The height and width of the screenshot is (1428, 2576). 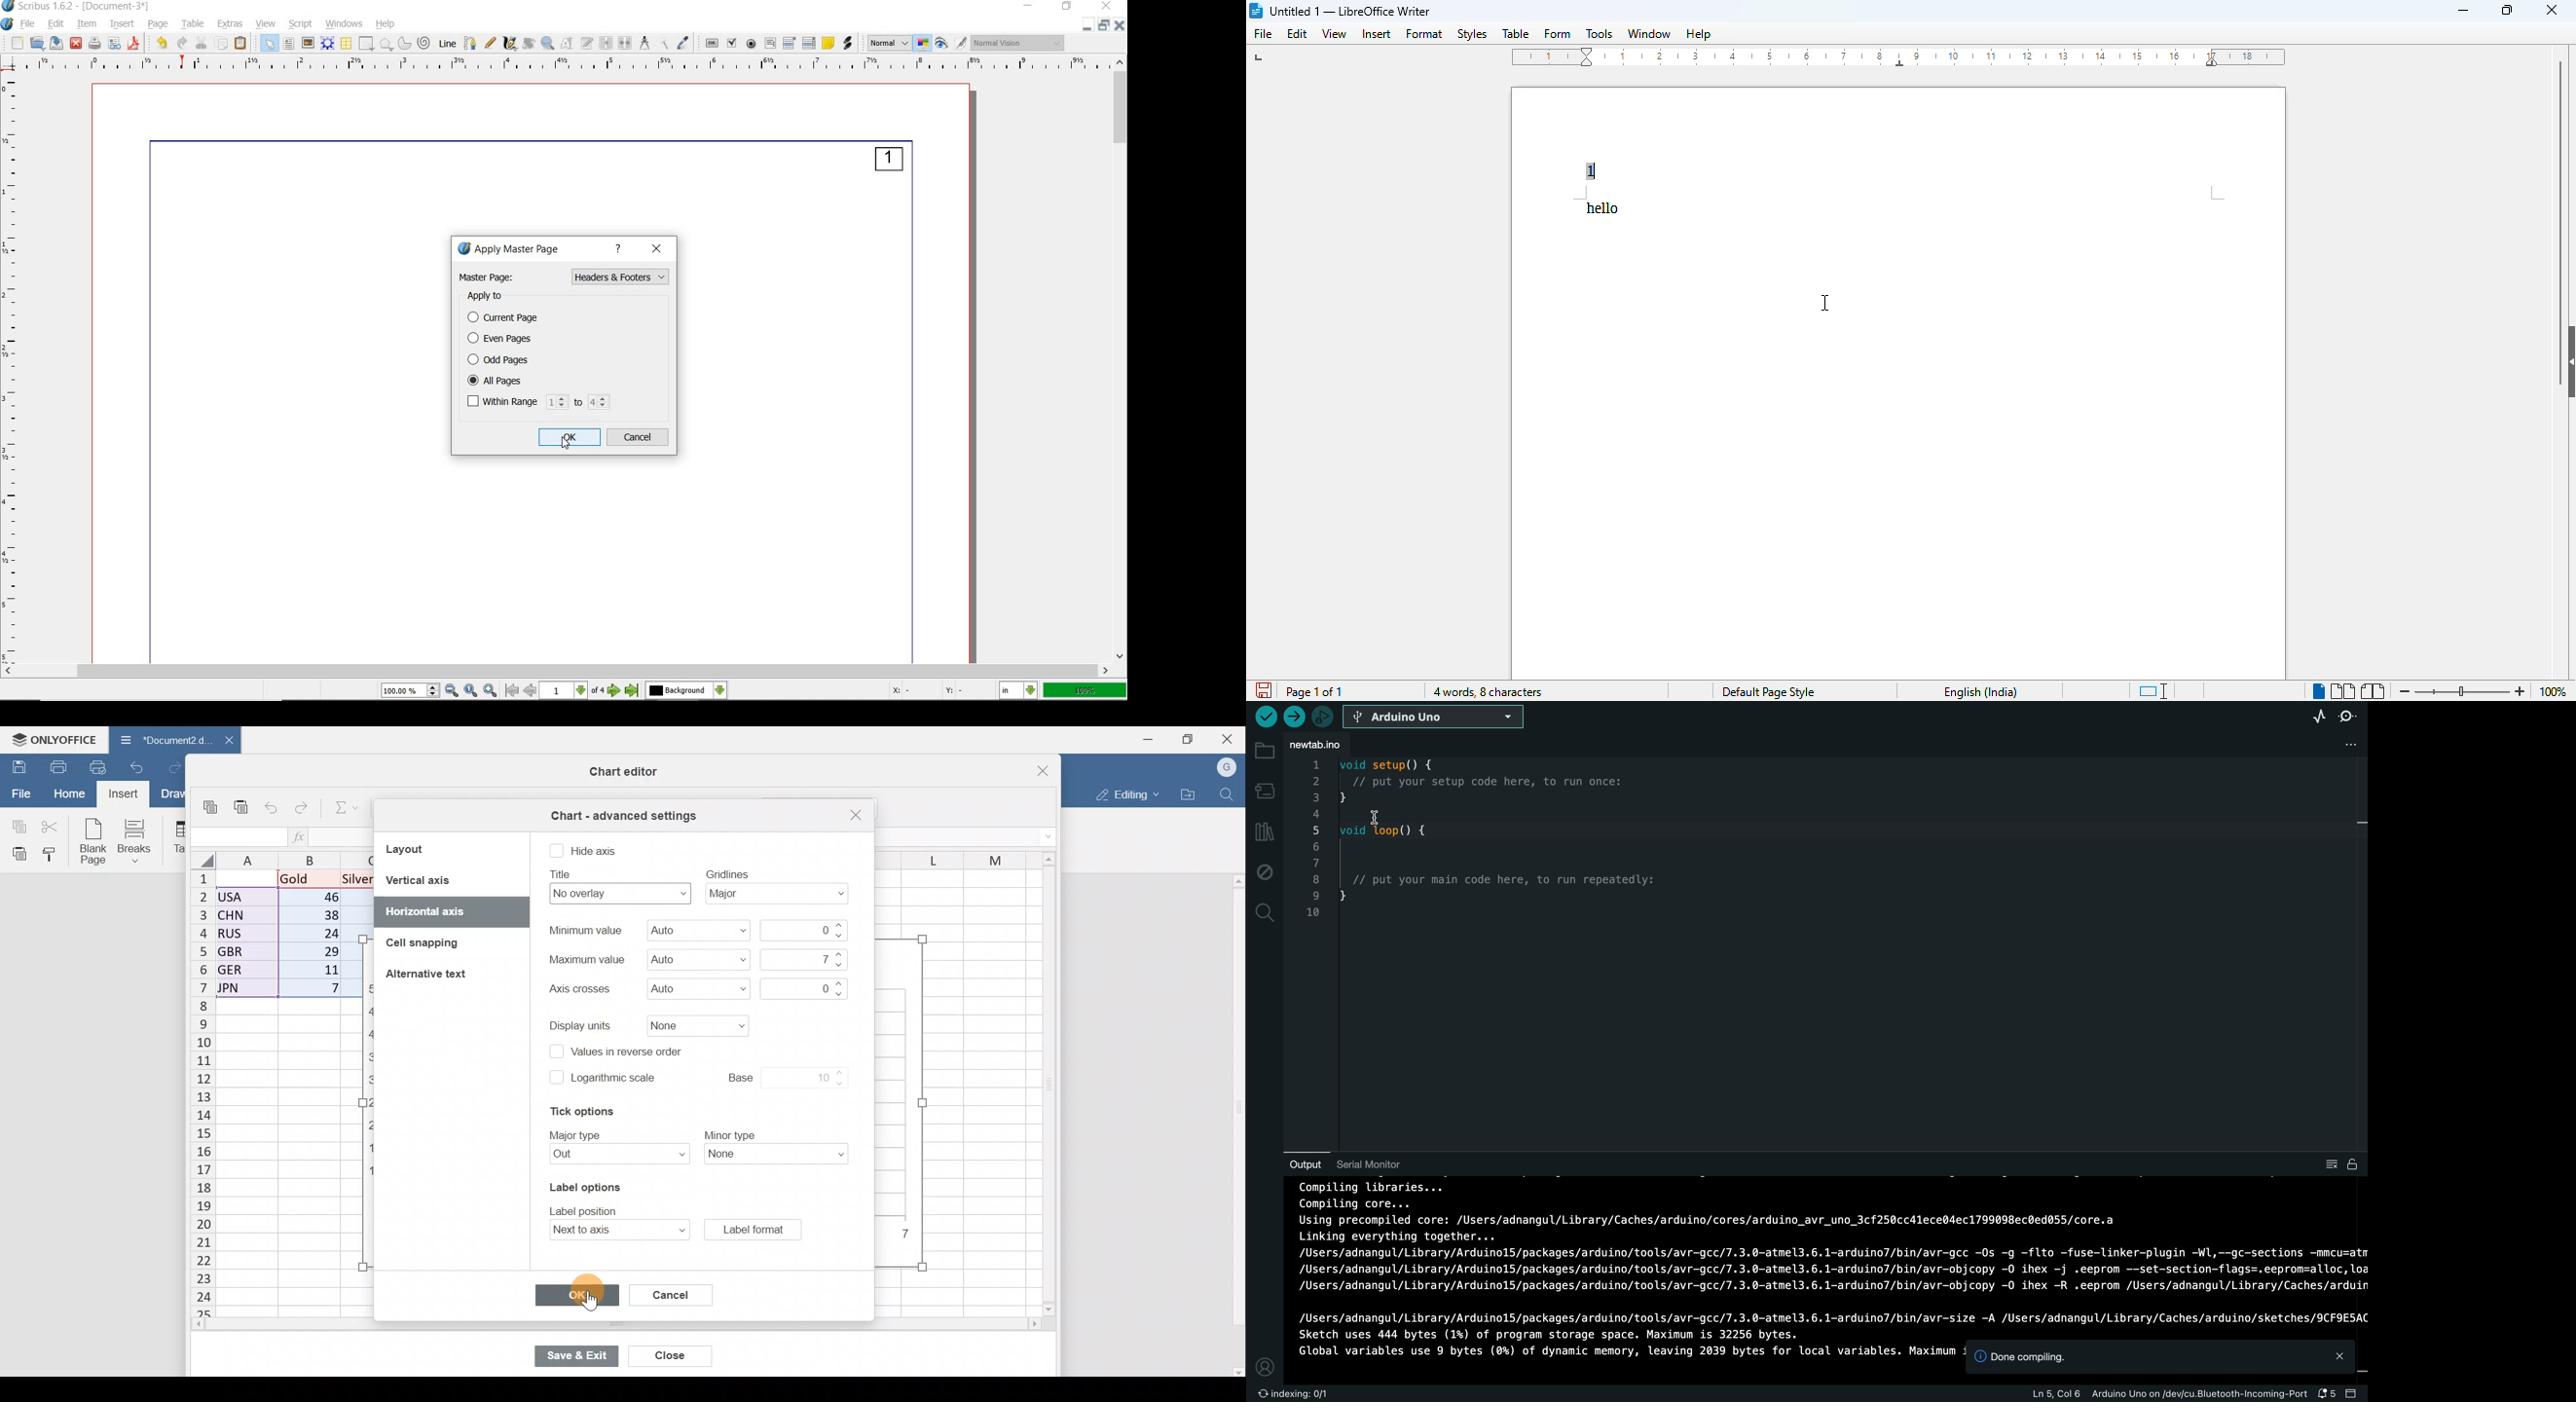 What do you see at coordinates (950, 855) in the screenshot?
I see `Columns` at bounding box center [950, 855].